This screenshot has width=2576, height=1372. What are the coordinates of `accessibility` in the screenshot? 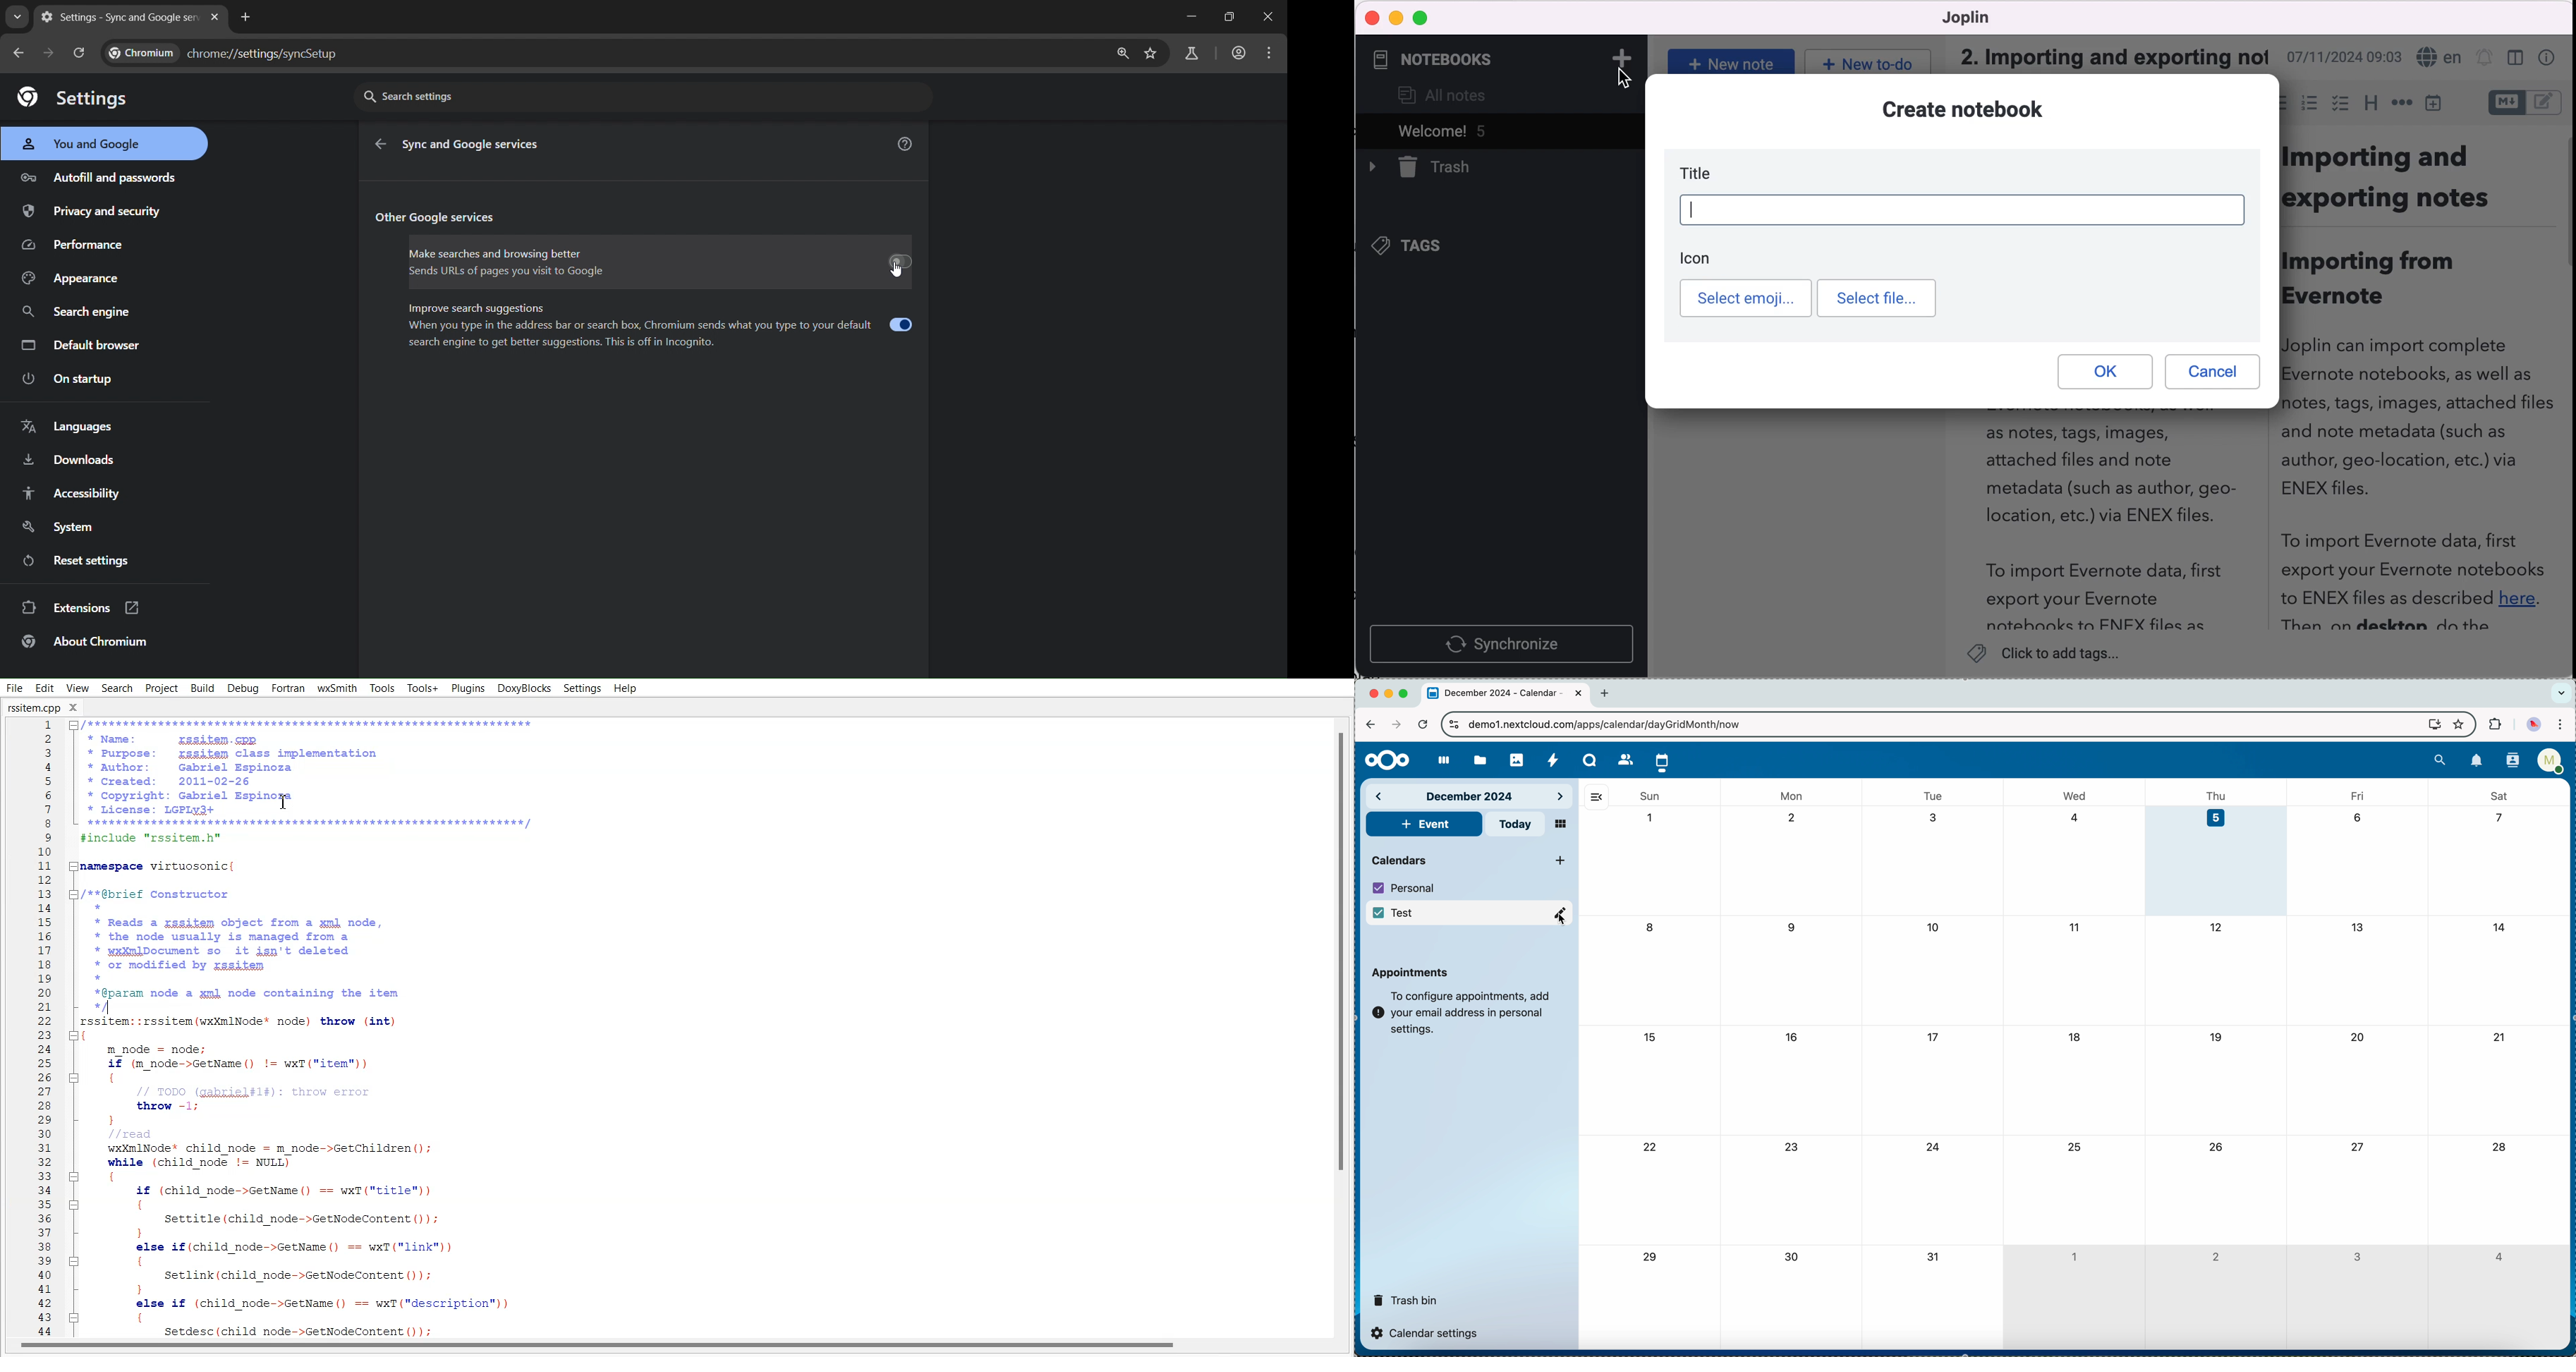 It's located at (72, 493).